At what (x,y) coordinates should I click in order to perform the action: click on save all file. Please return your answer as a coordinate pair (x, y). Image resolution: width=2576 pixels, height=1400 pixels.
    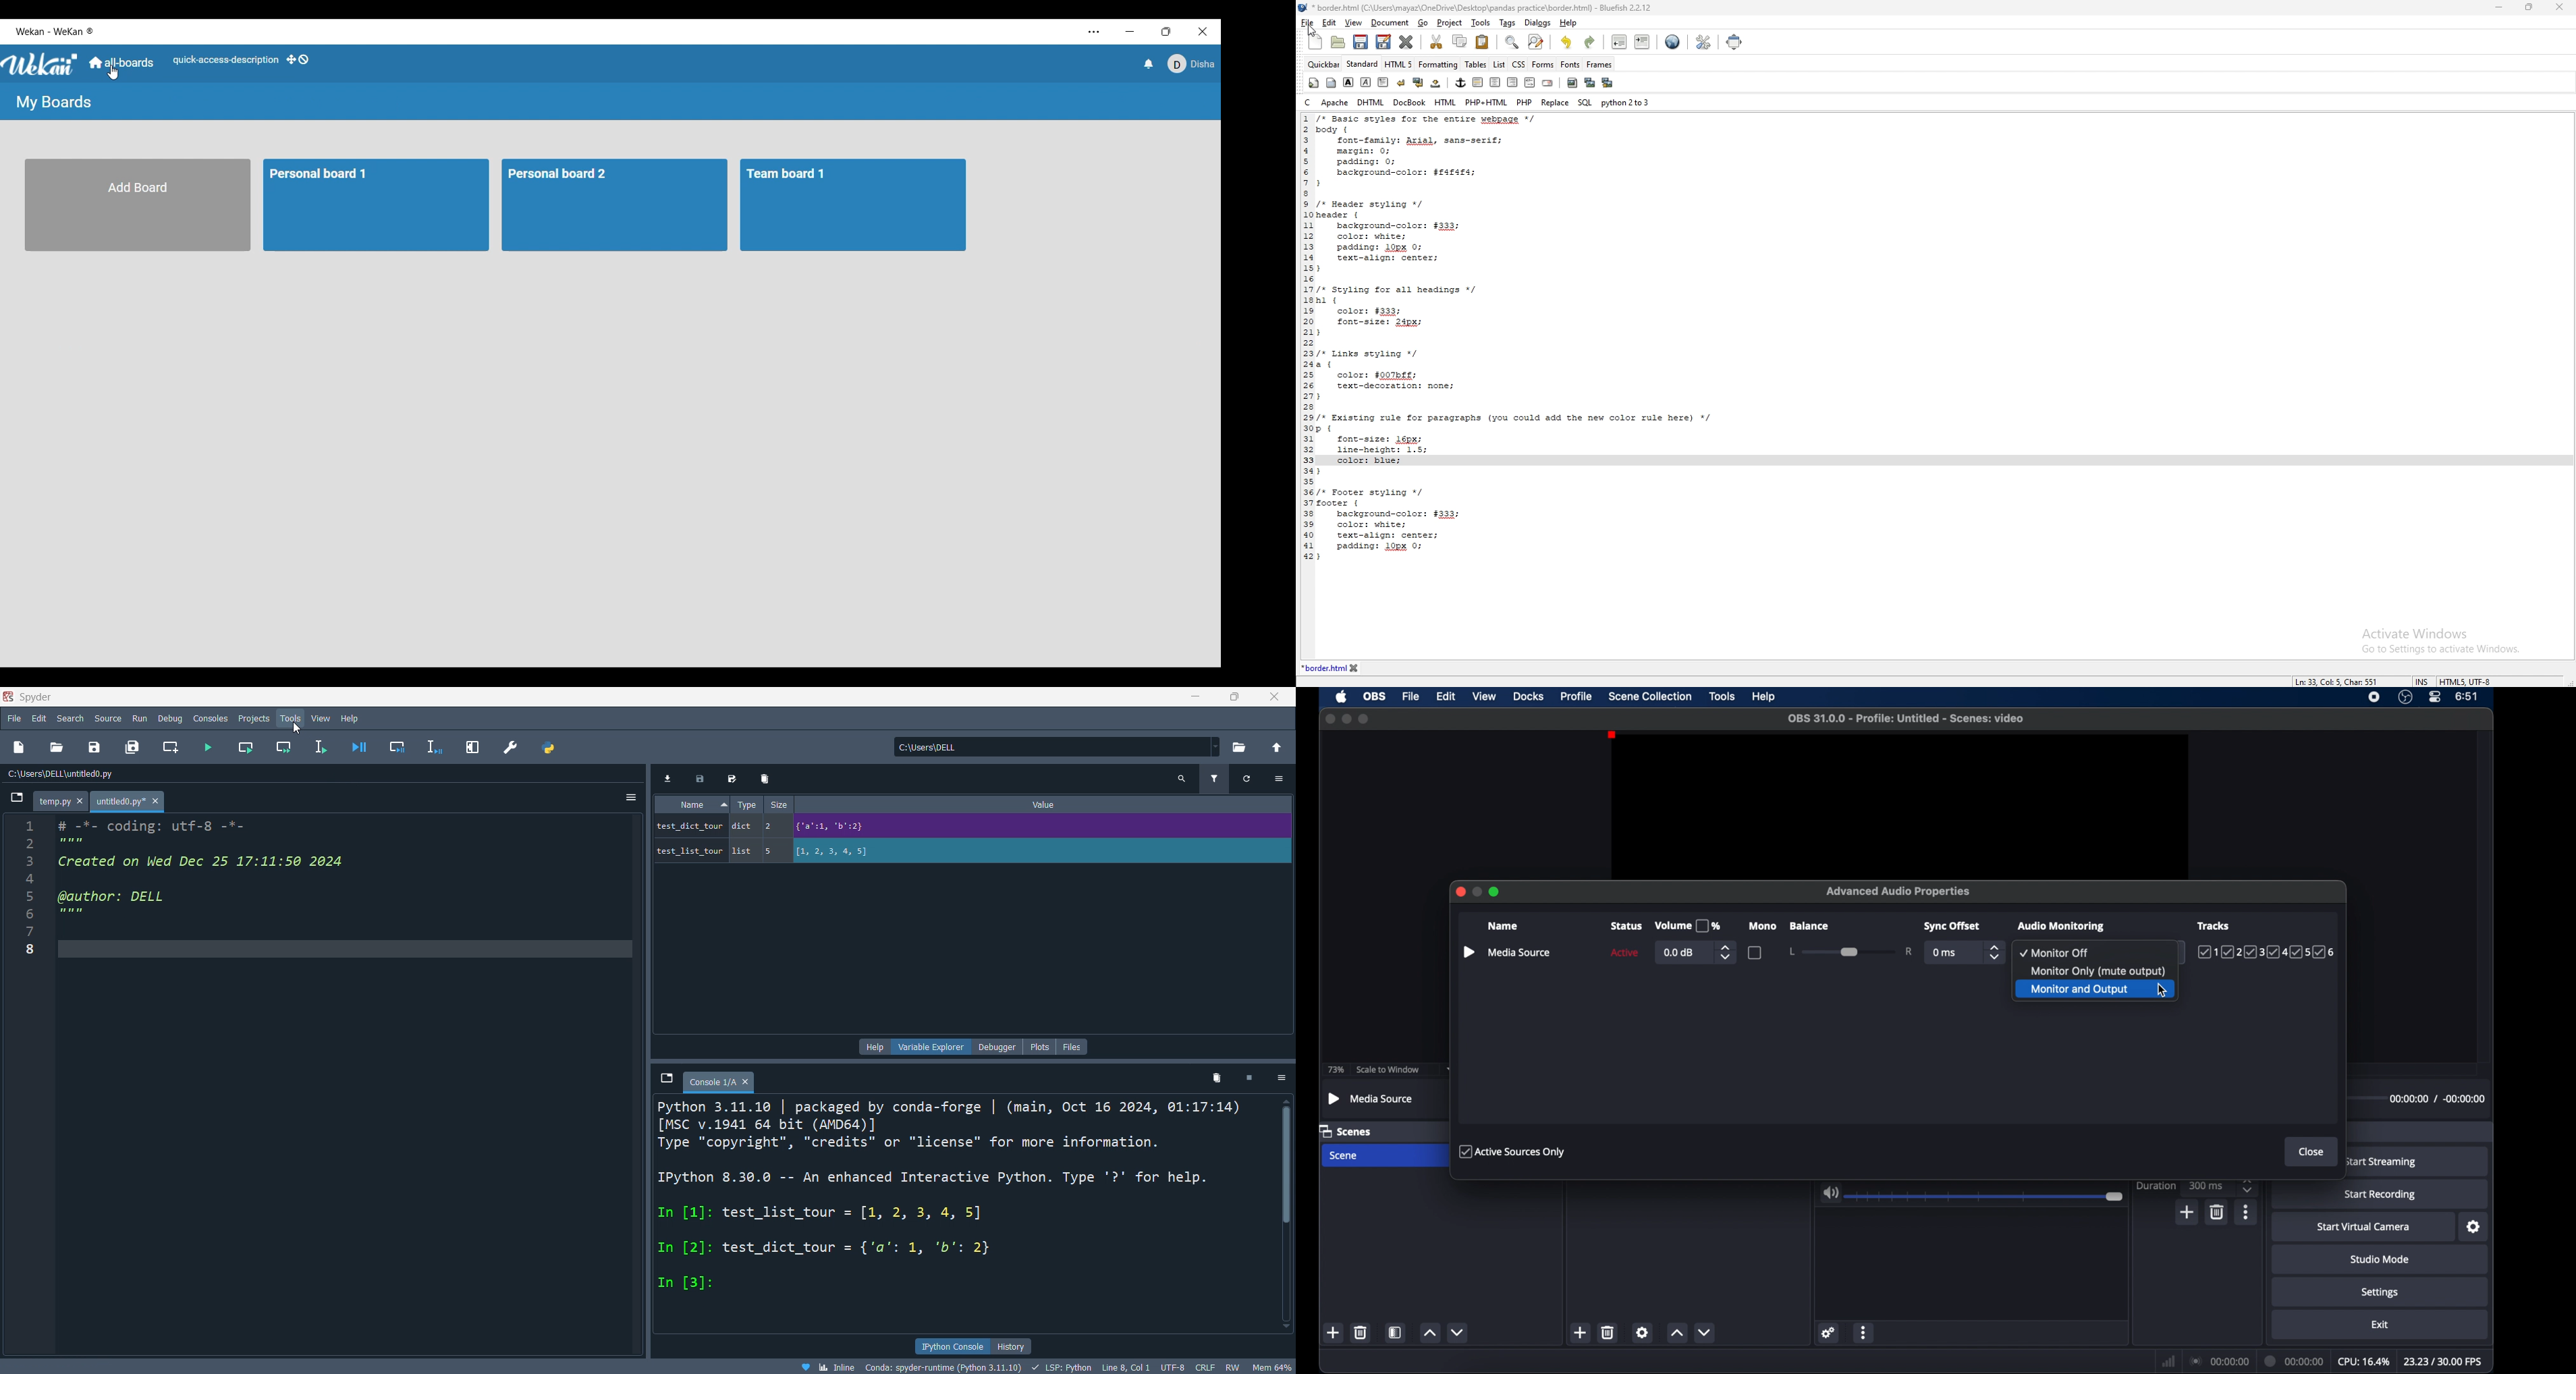
    Looking at the image, I should click on (131, 746).